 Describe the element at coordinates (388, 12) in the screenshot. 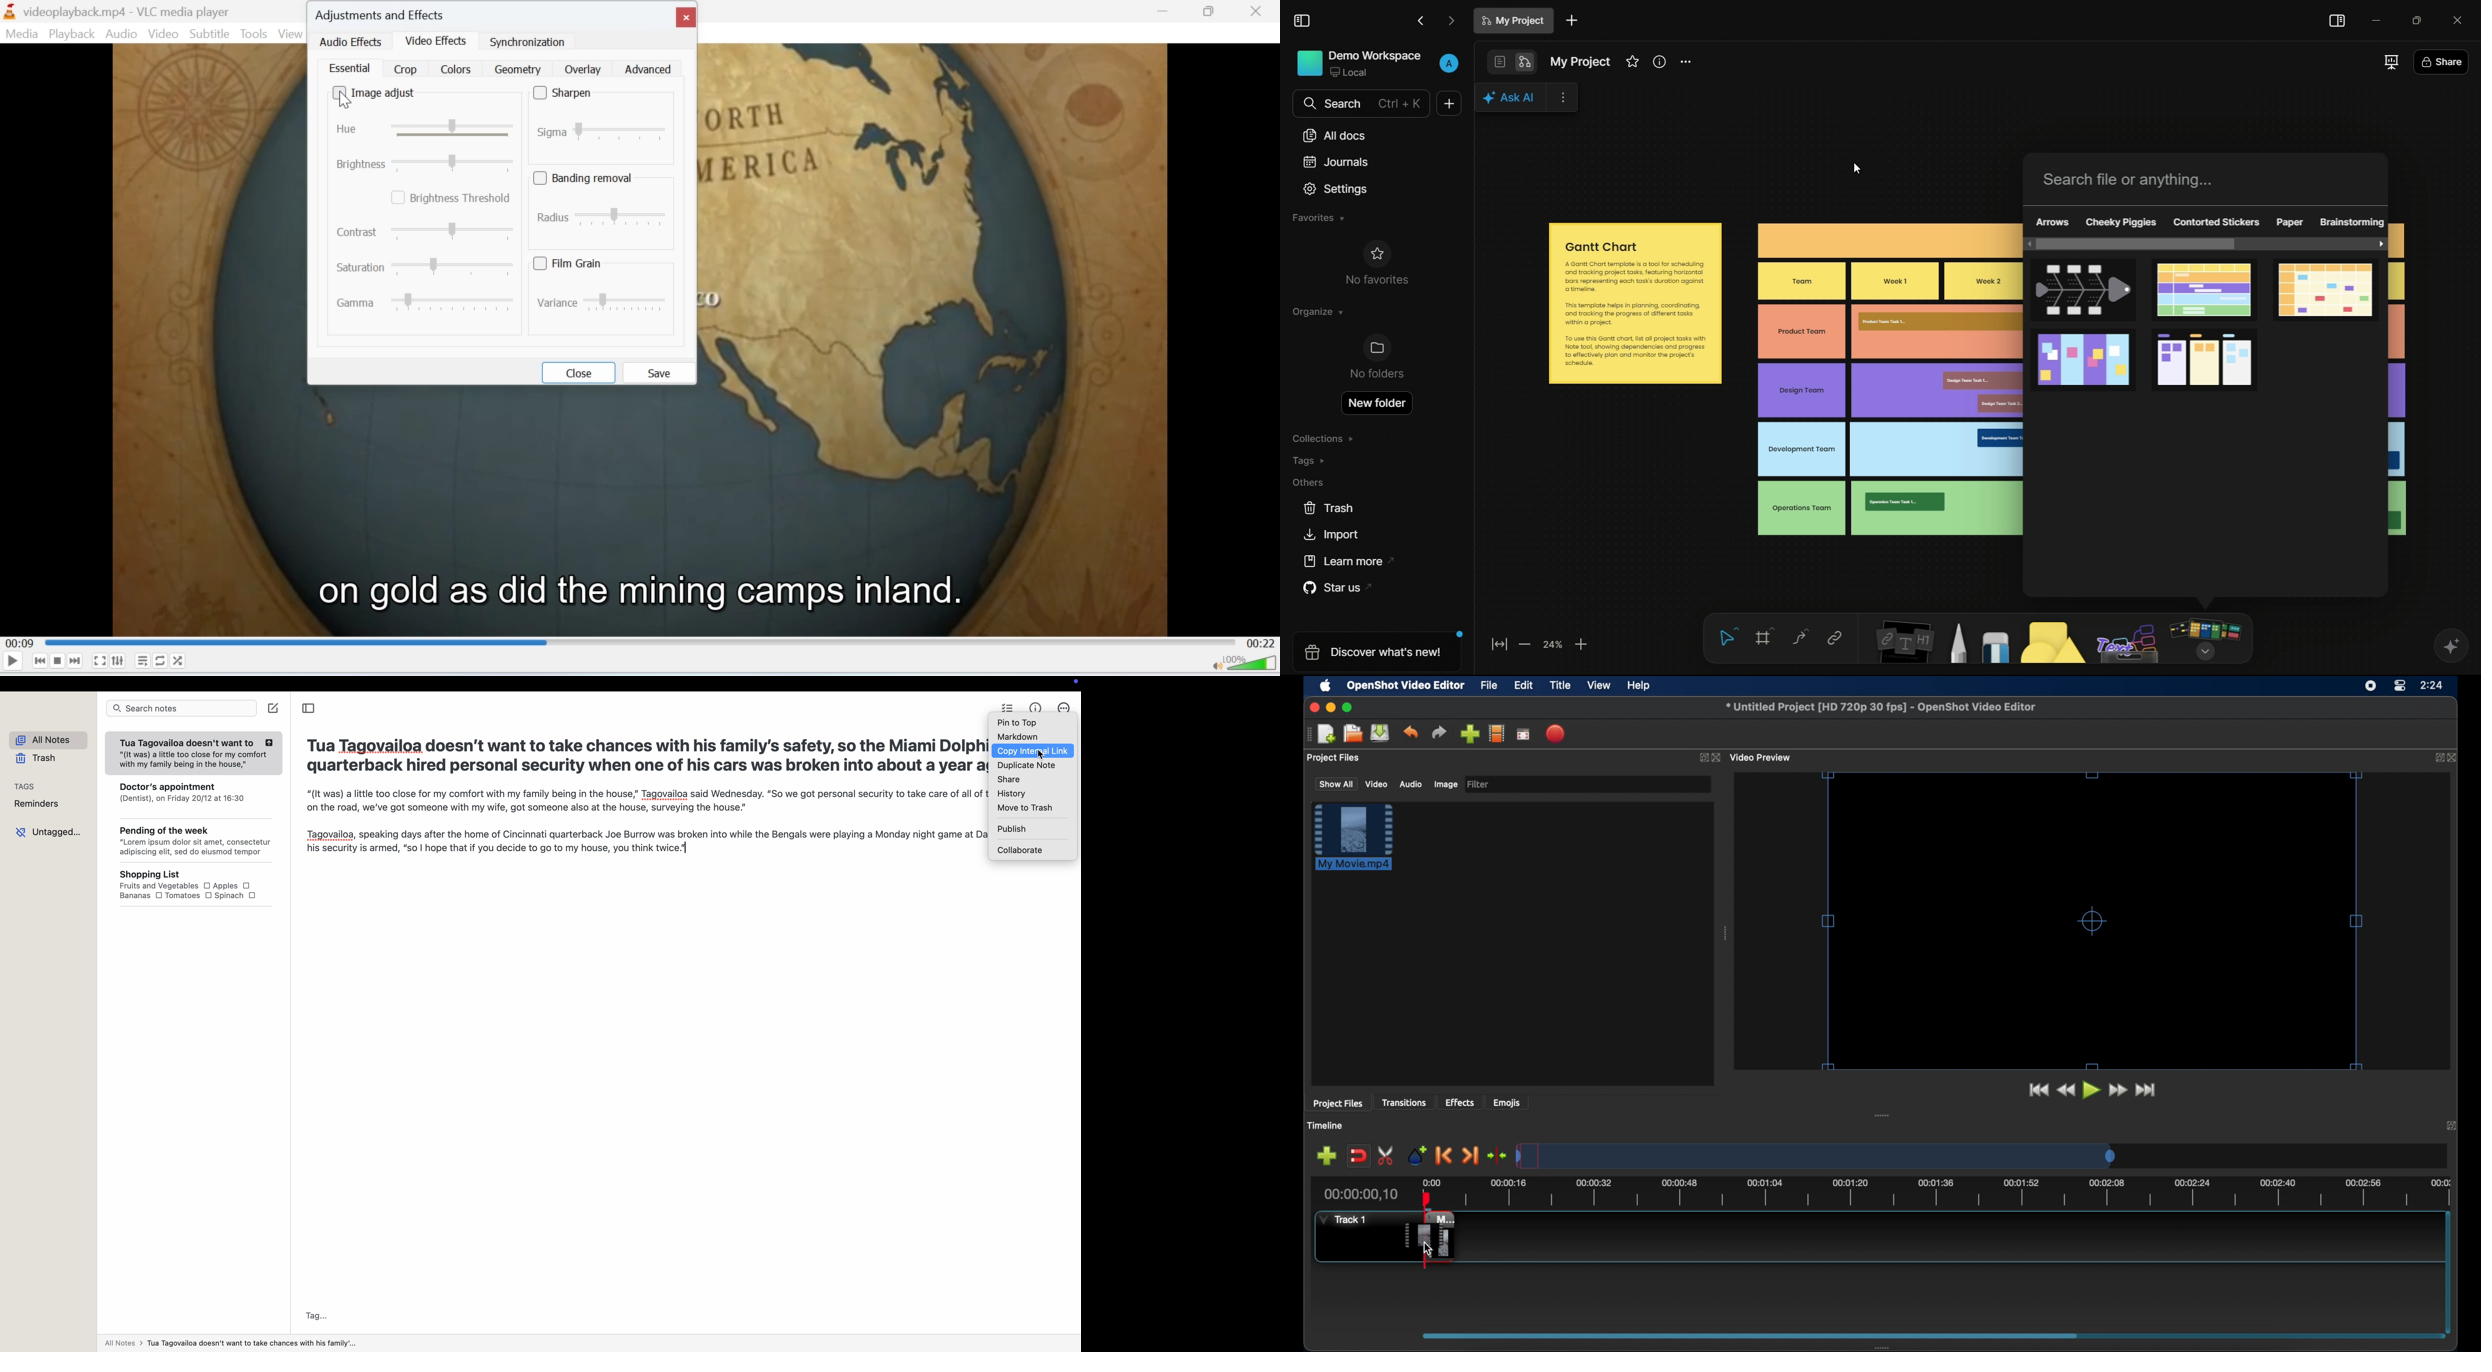

I see `adjustments and effects` at that location.